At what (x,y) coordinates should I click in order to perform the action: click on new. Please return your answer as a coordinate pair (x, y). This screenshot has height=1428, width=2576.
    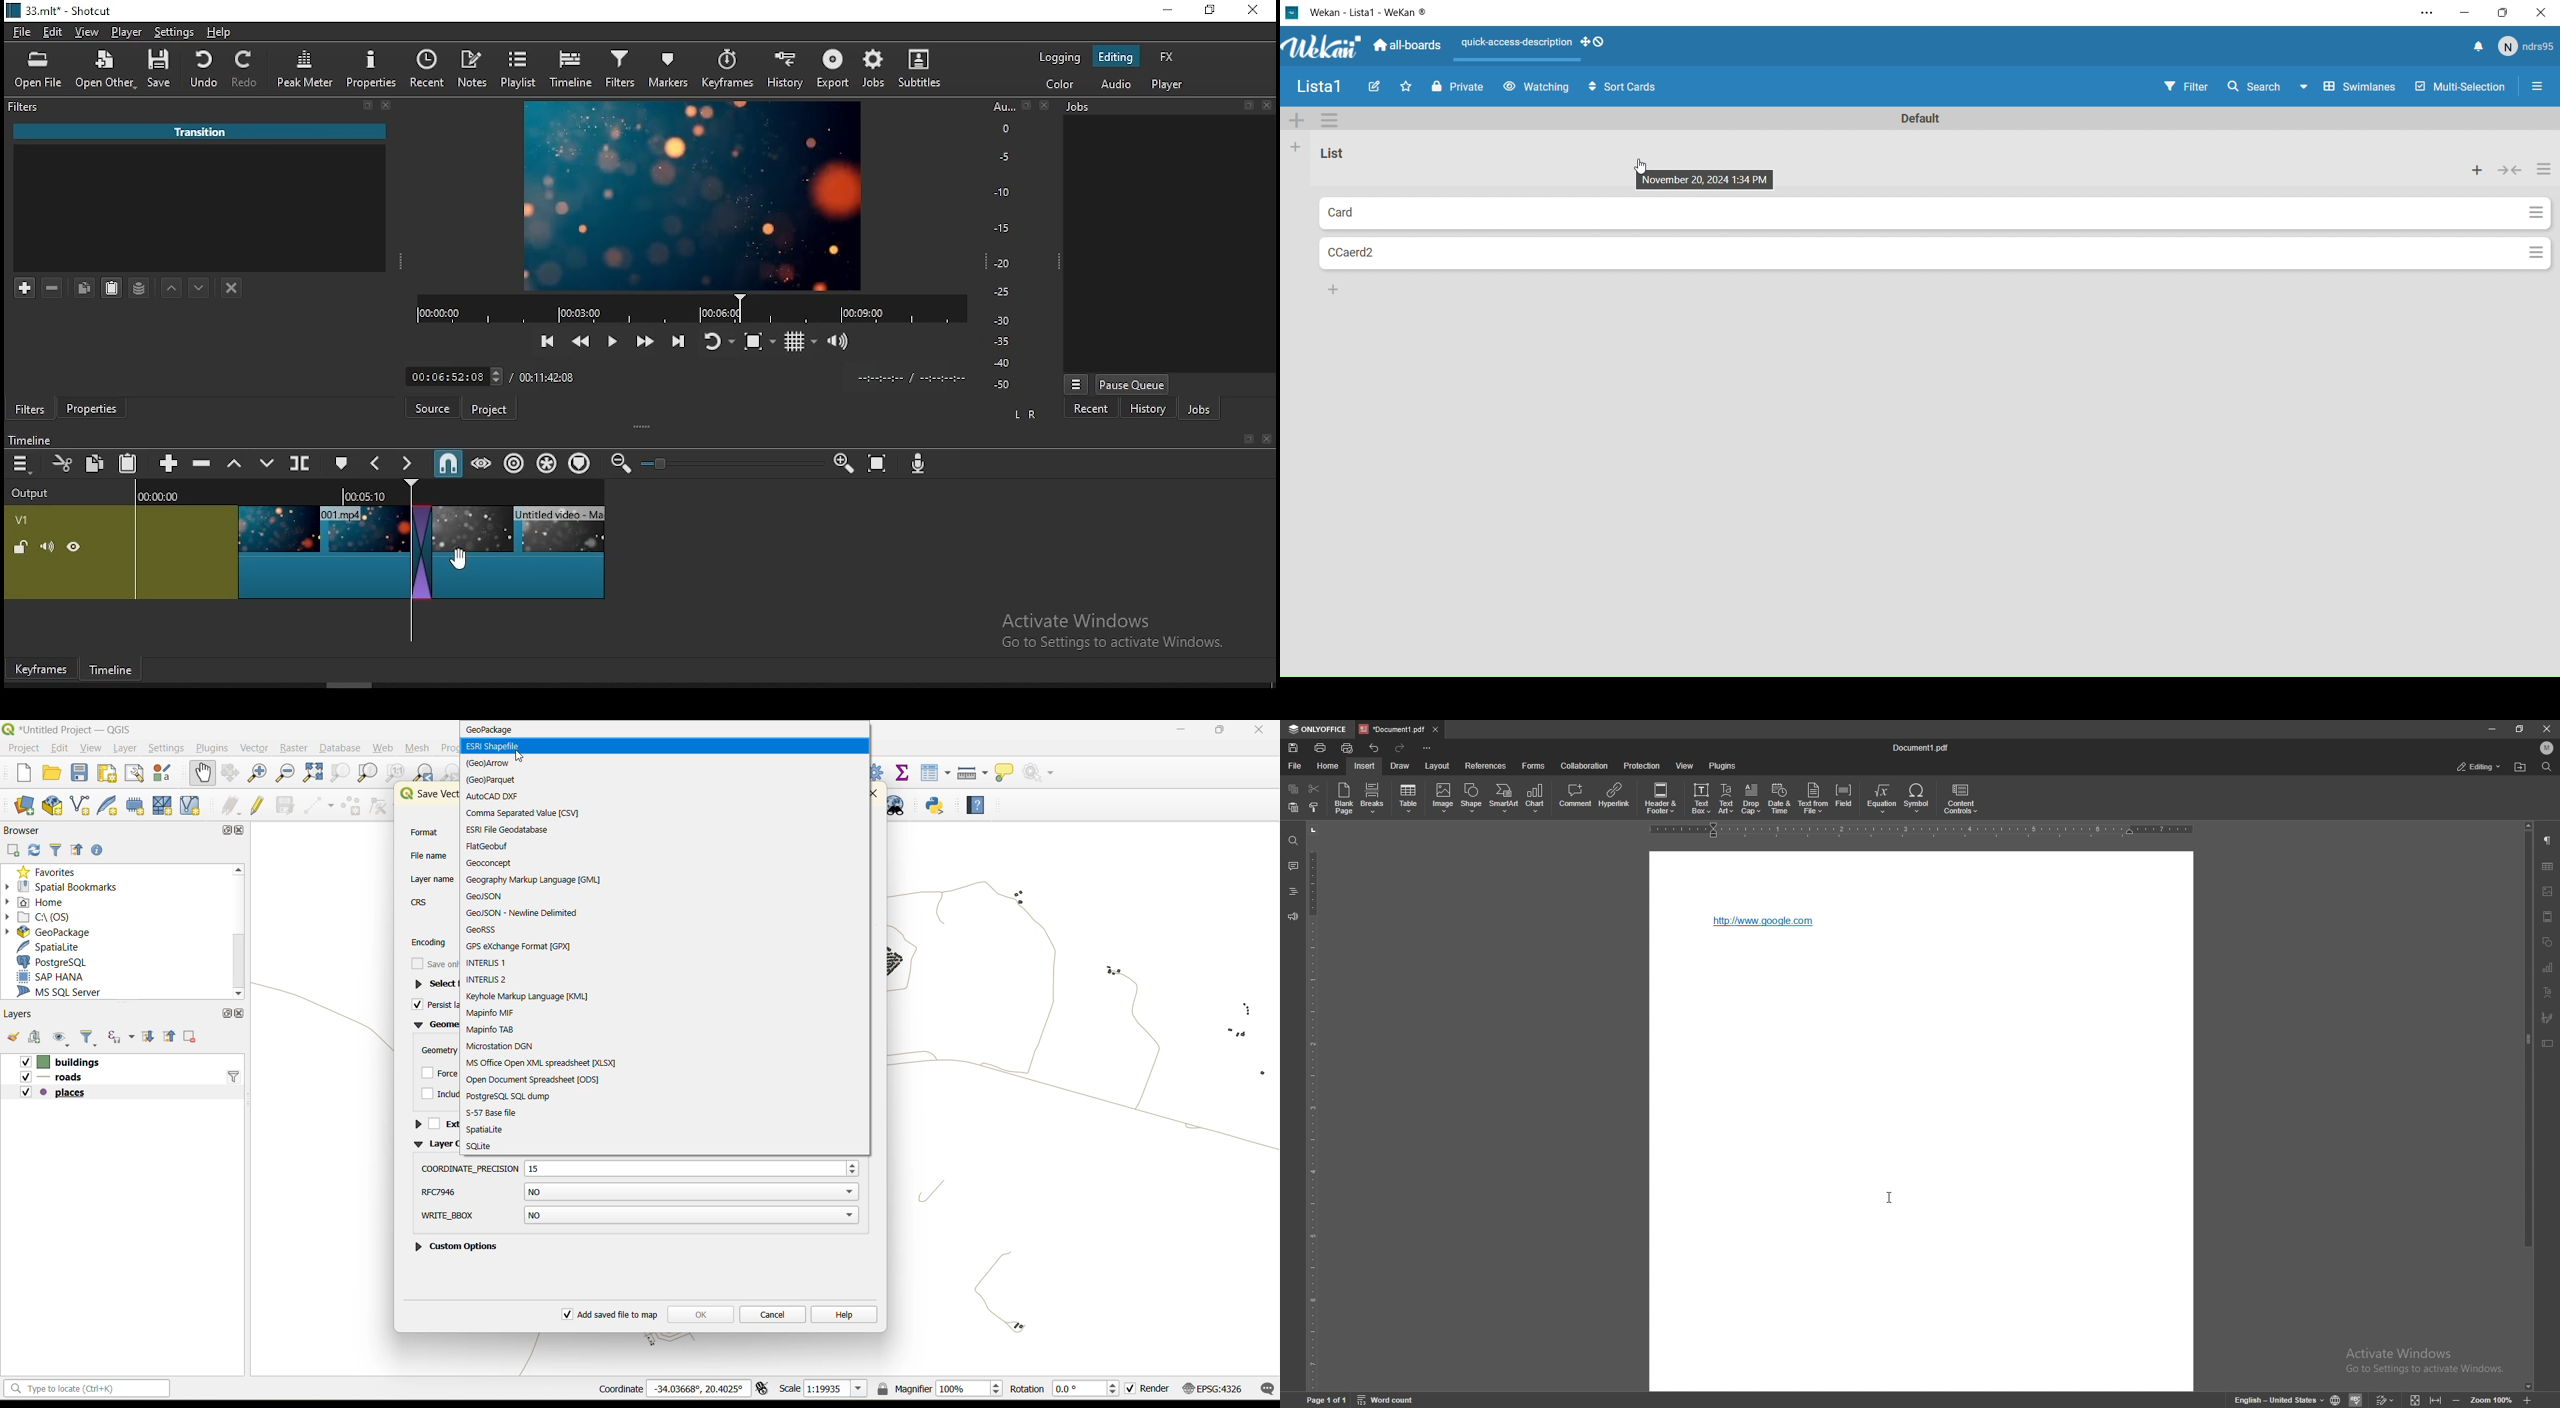
    Looking at the image, I should click on (25, 773).